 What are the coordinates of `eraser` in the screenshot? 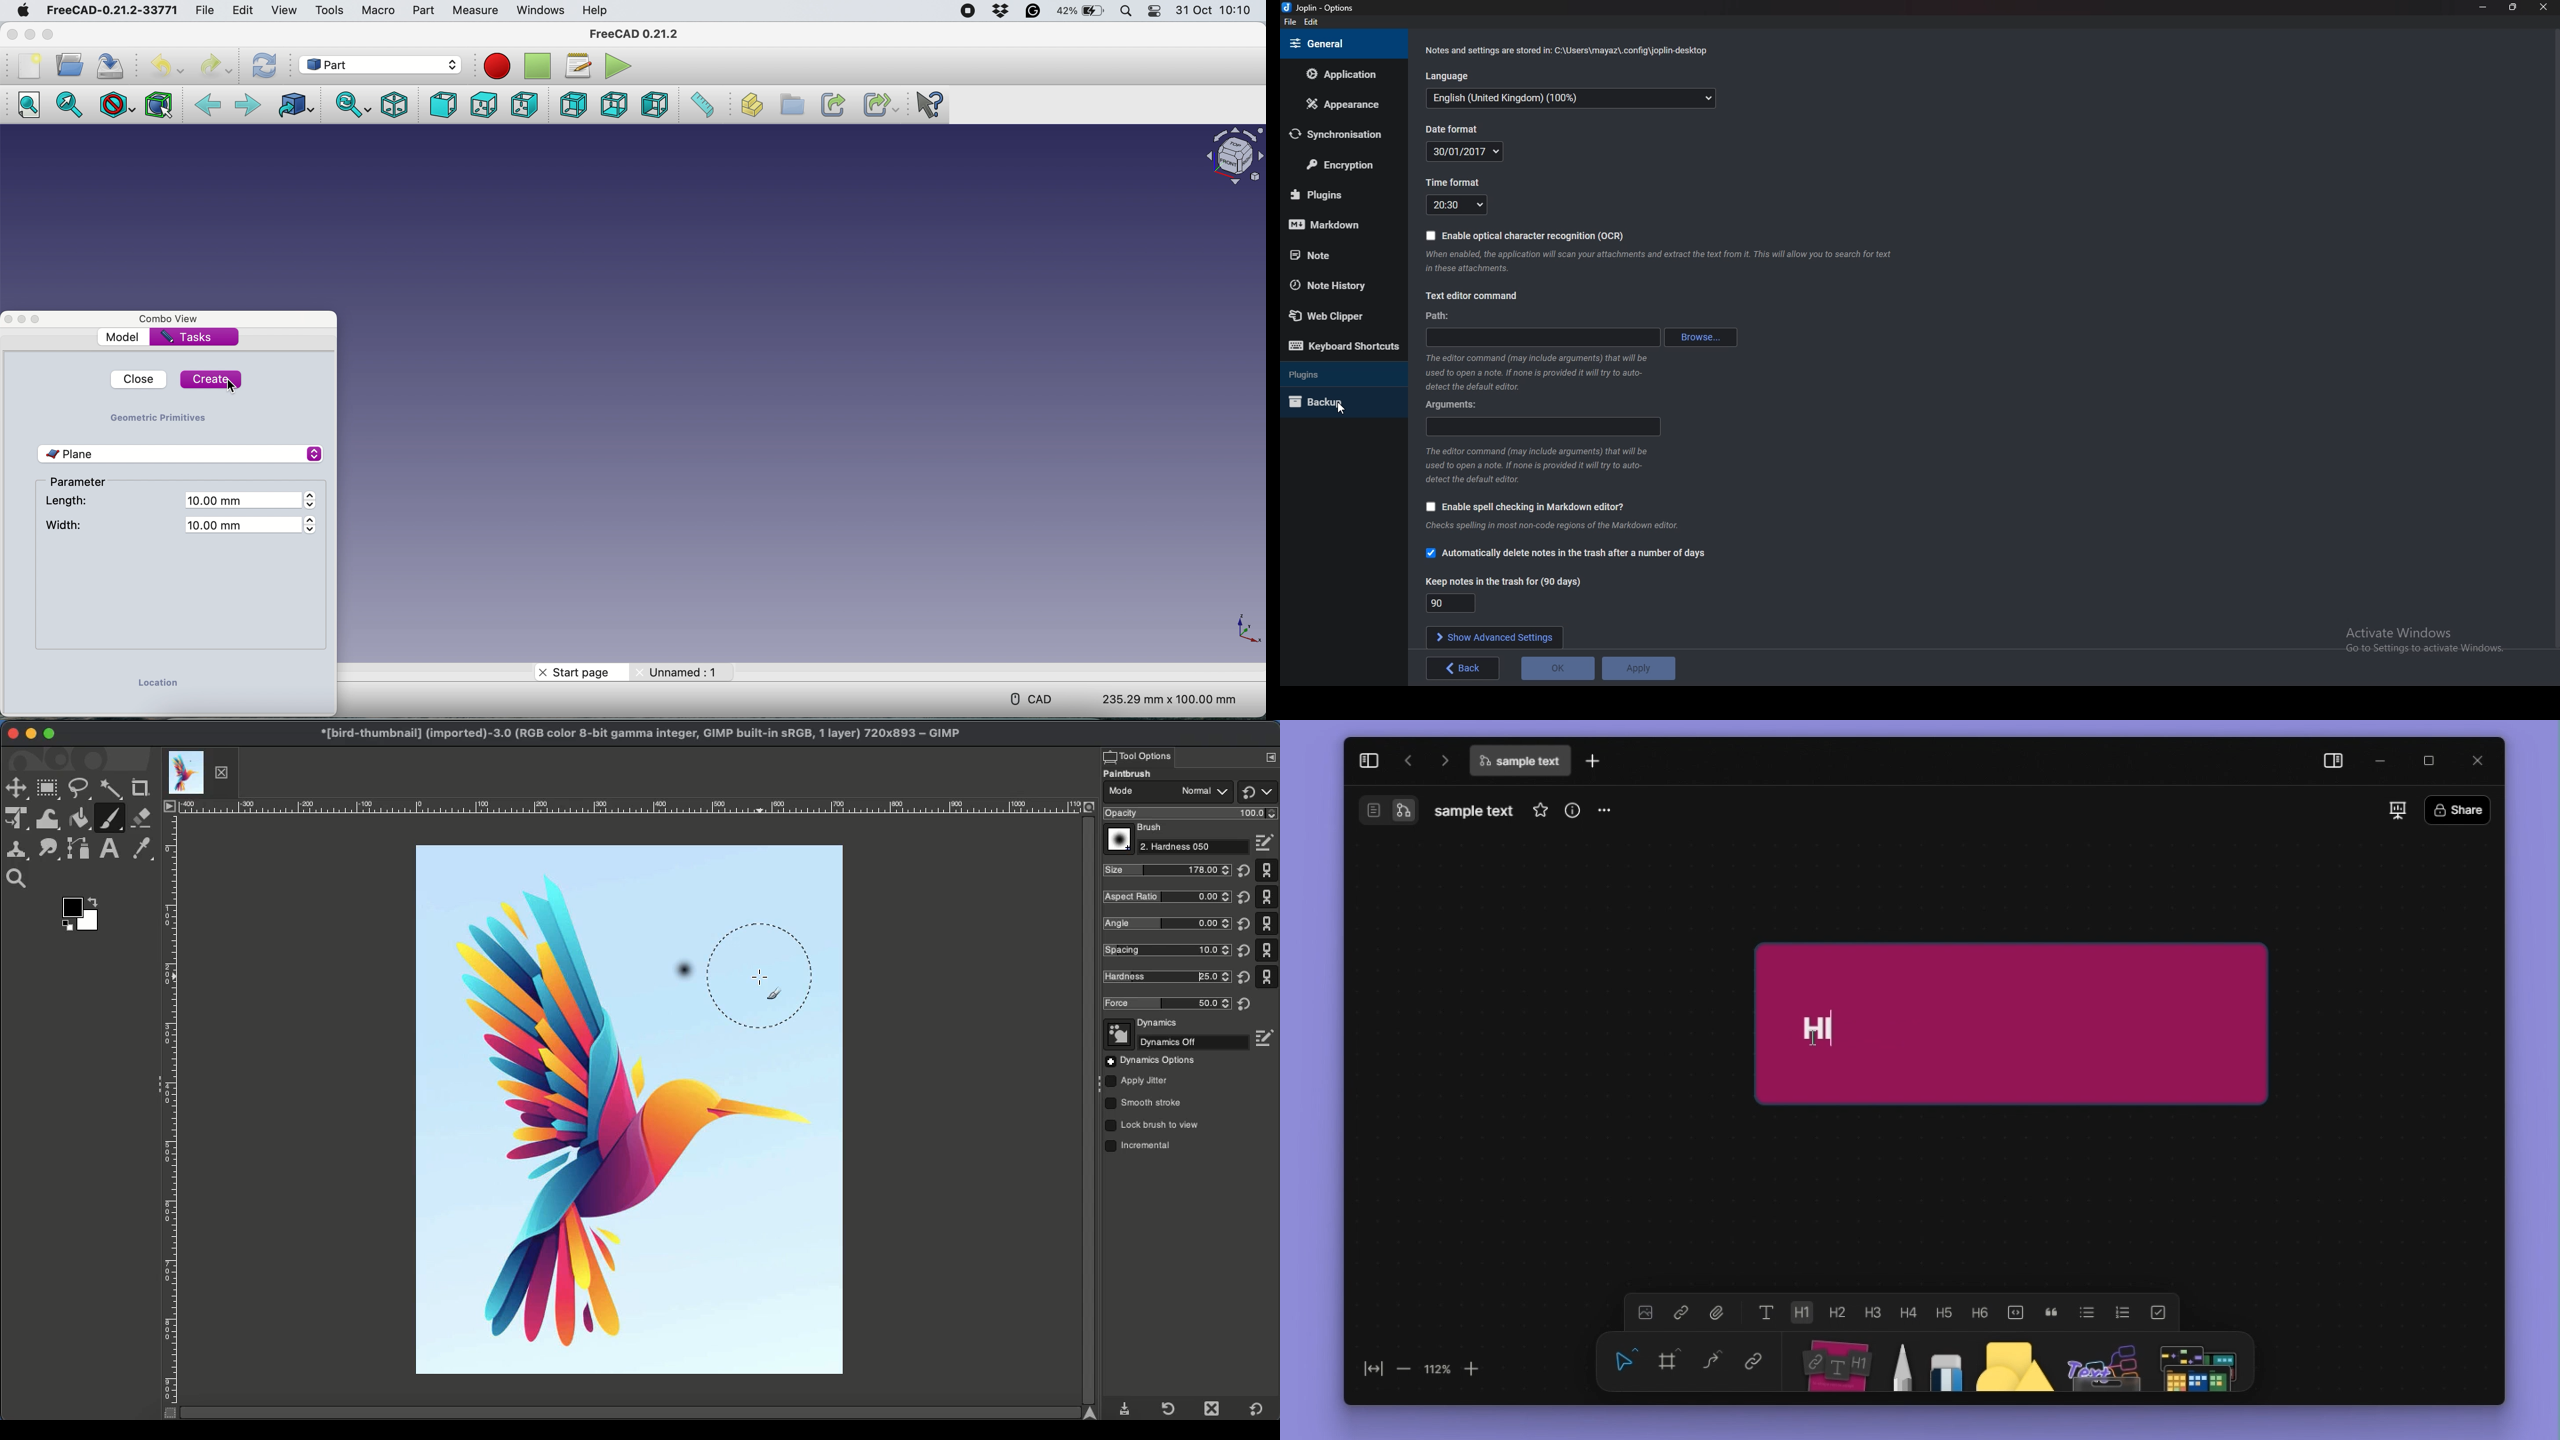 It's located at (1946, 1362).